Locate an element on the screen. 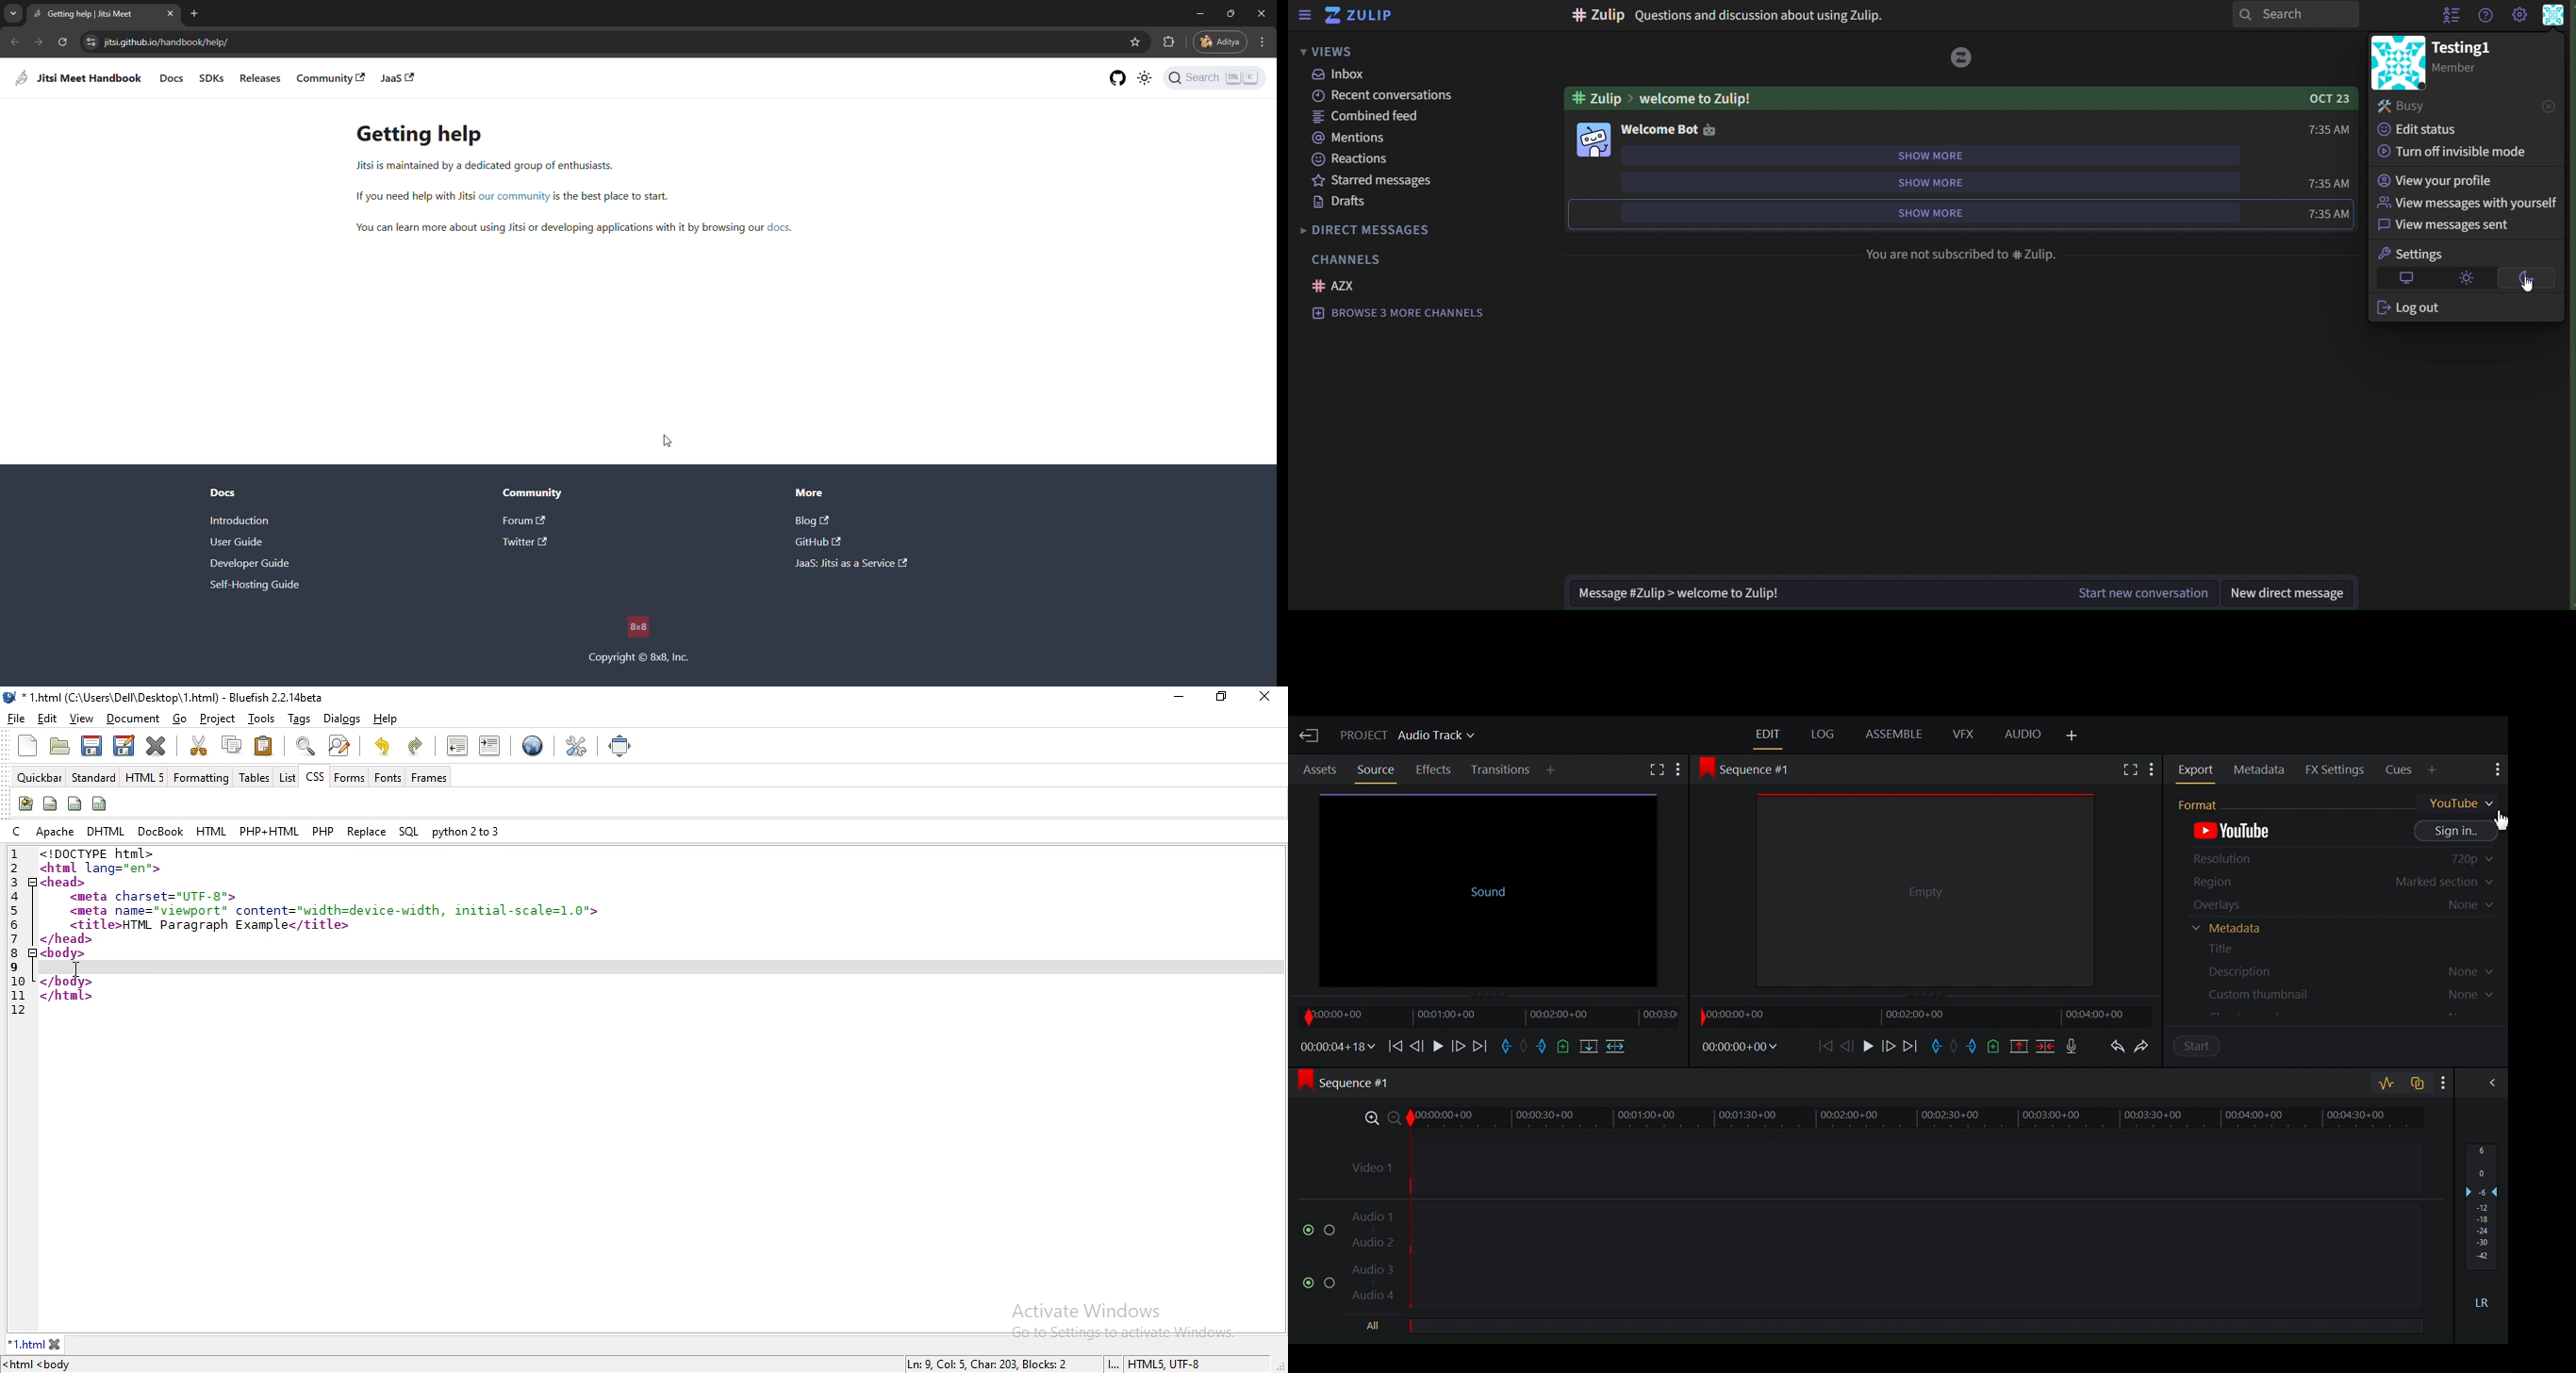  Description is located at coordinates (2341, 970).